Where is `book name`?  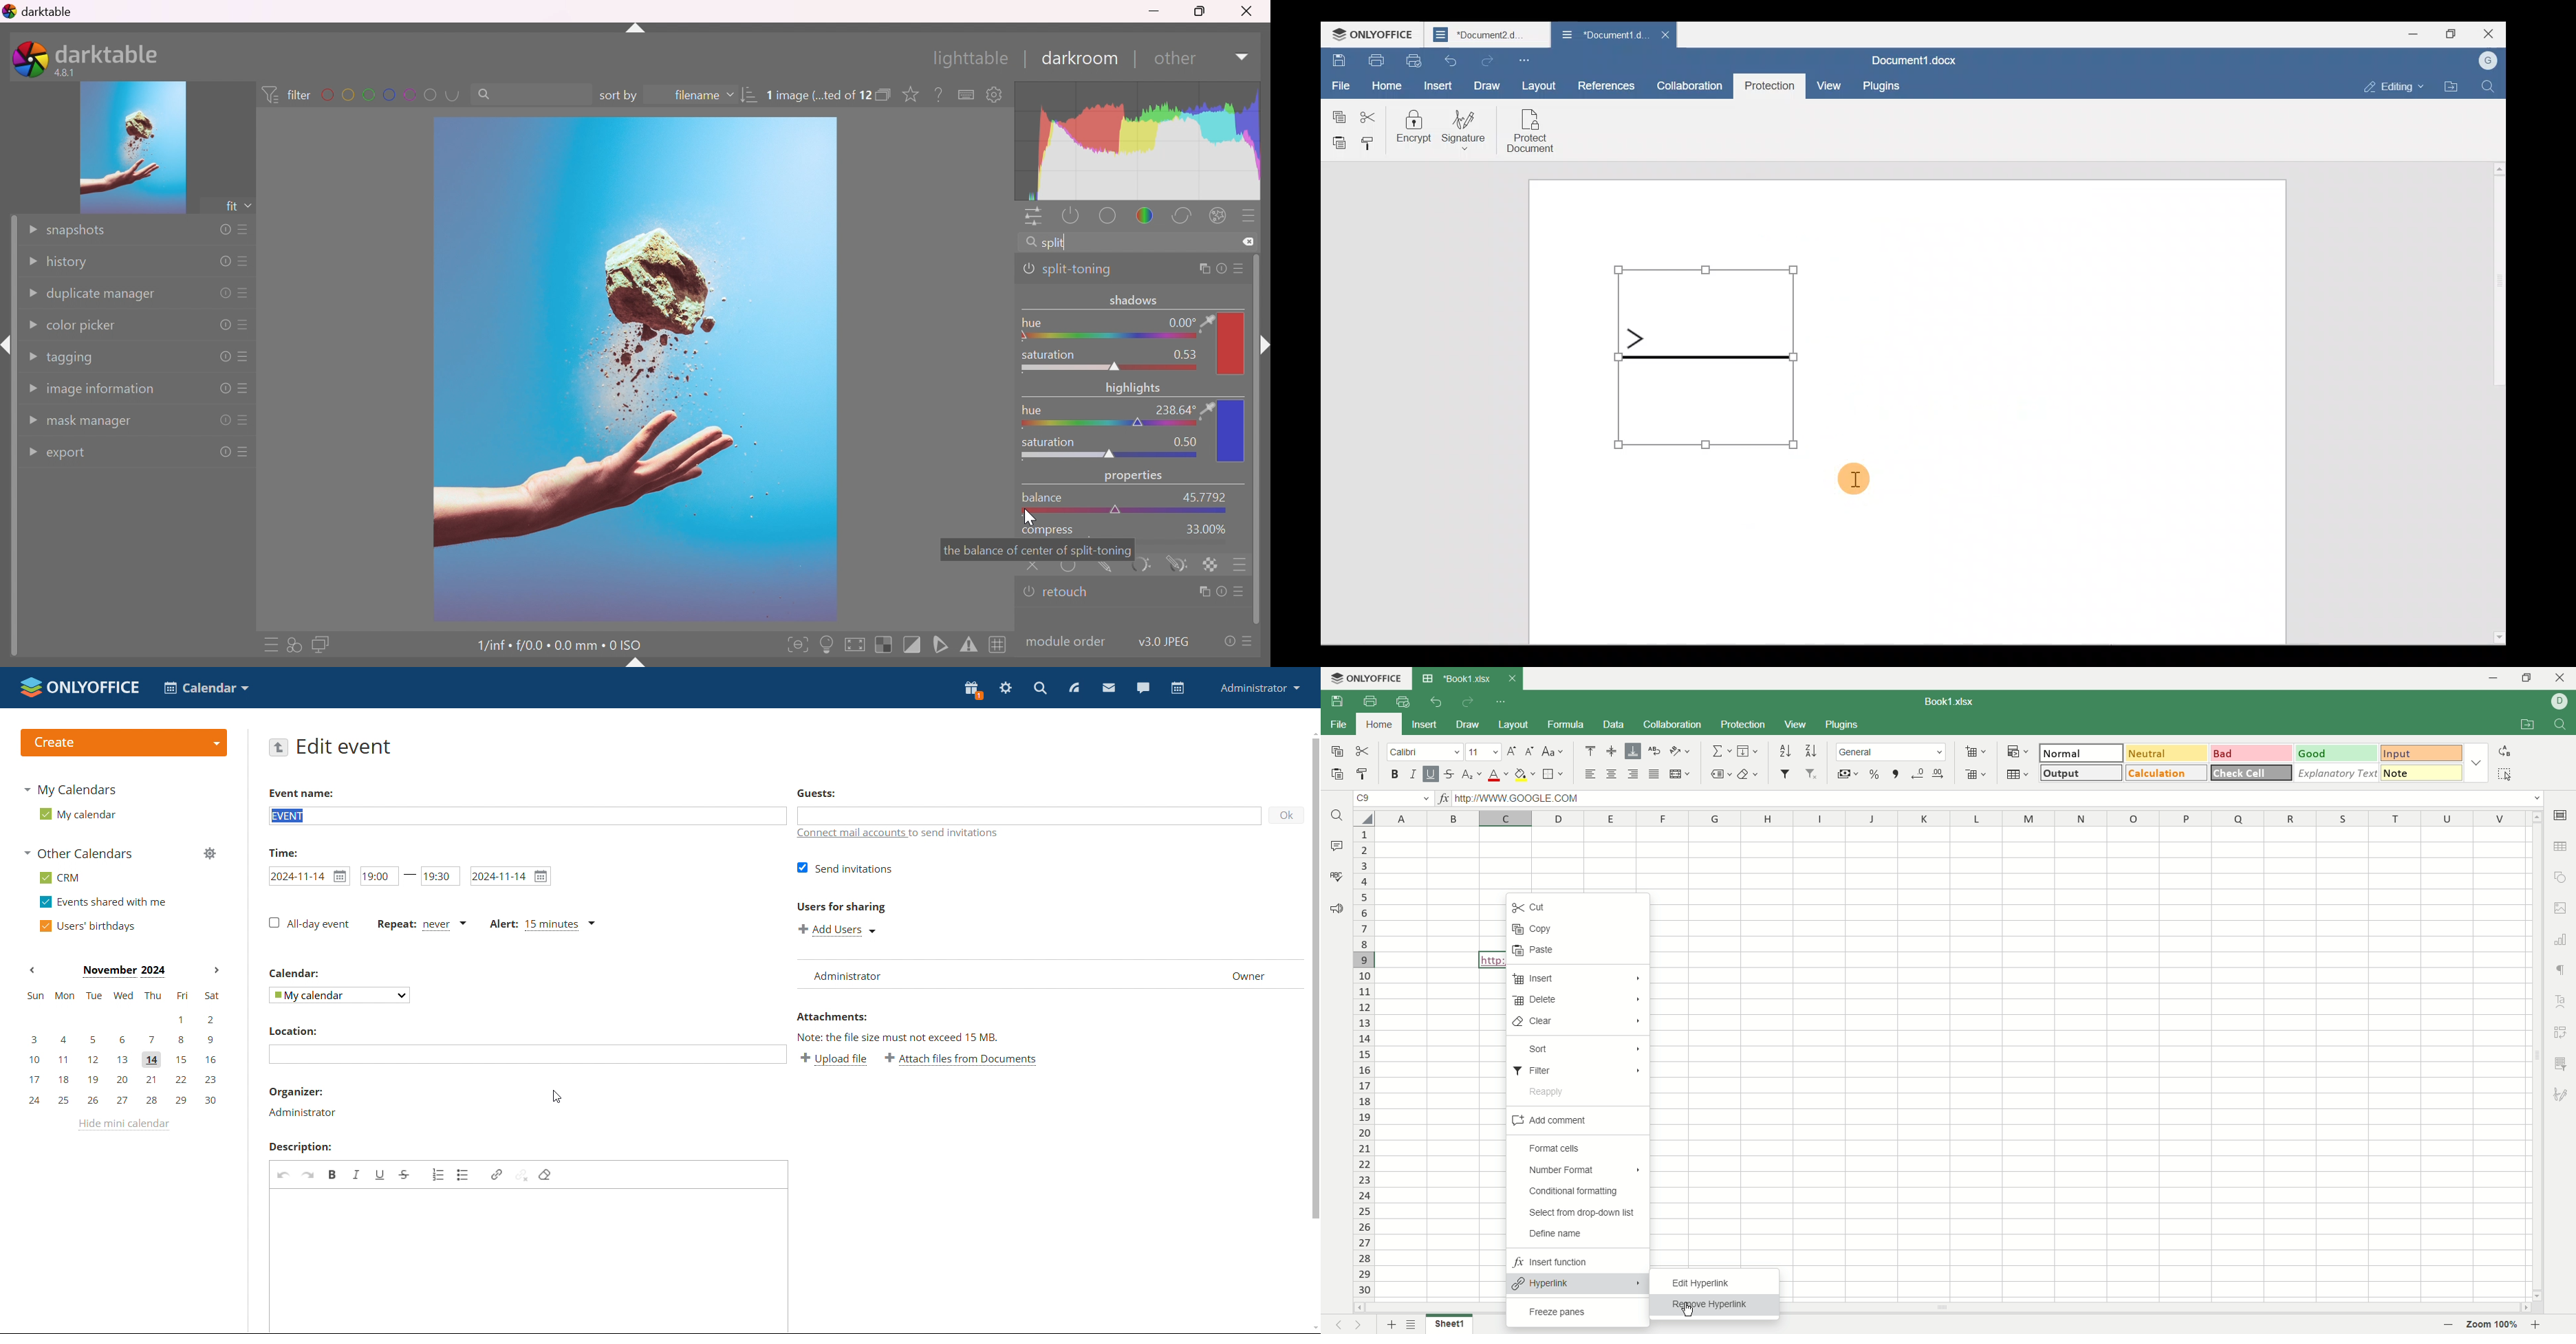 book name is located at coordinates (1947, 700).